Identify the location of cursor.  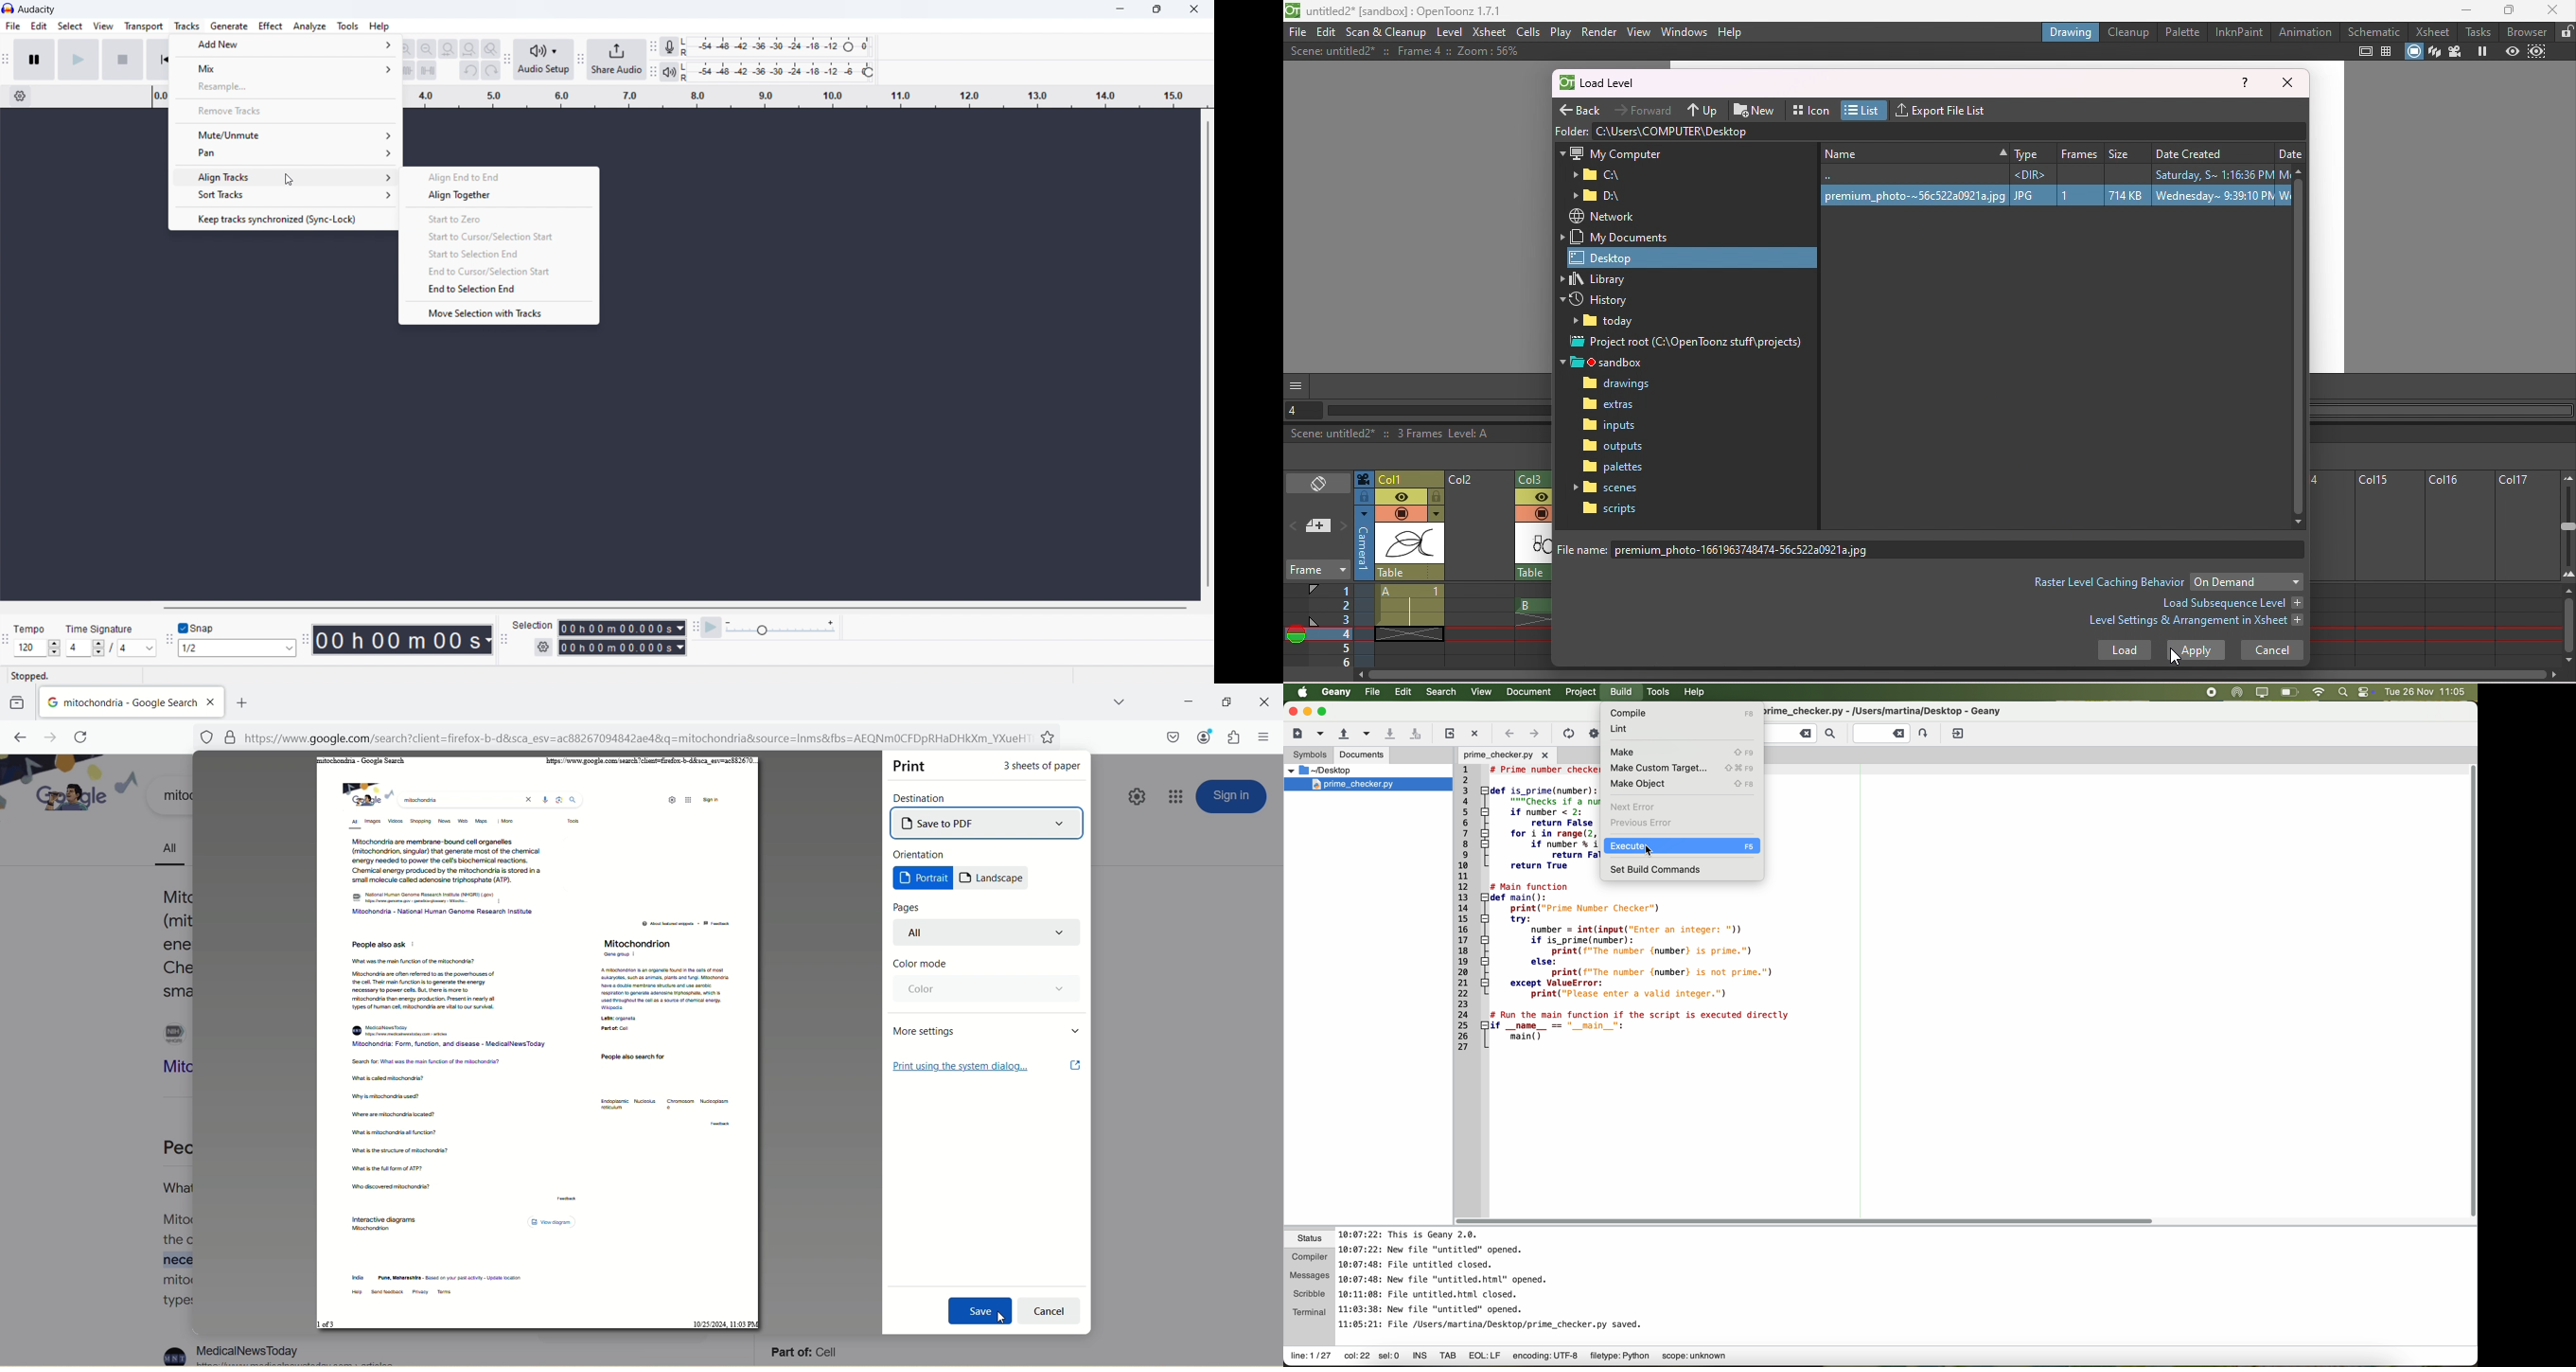
(1000, 1321).